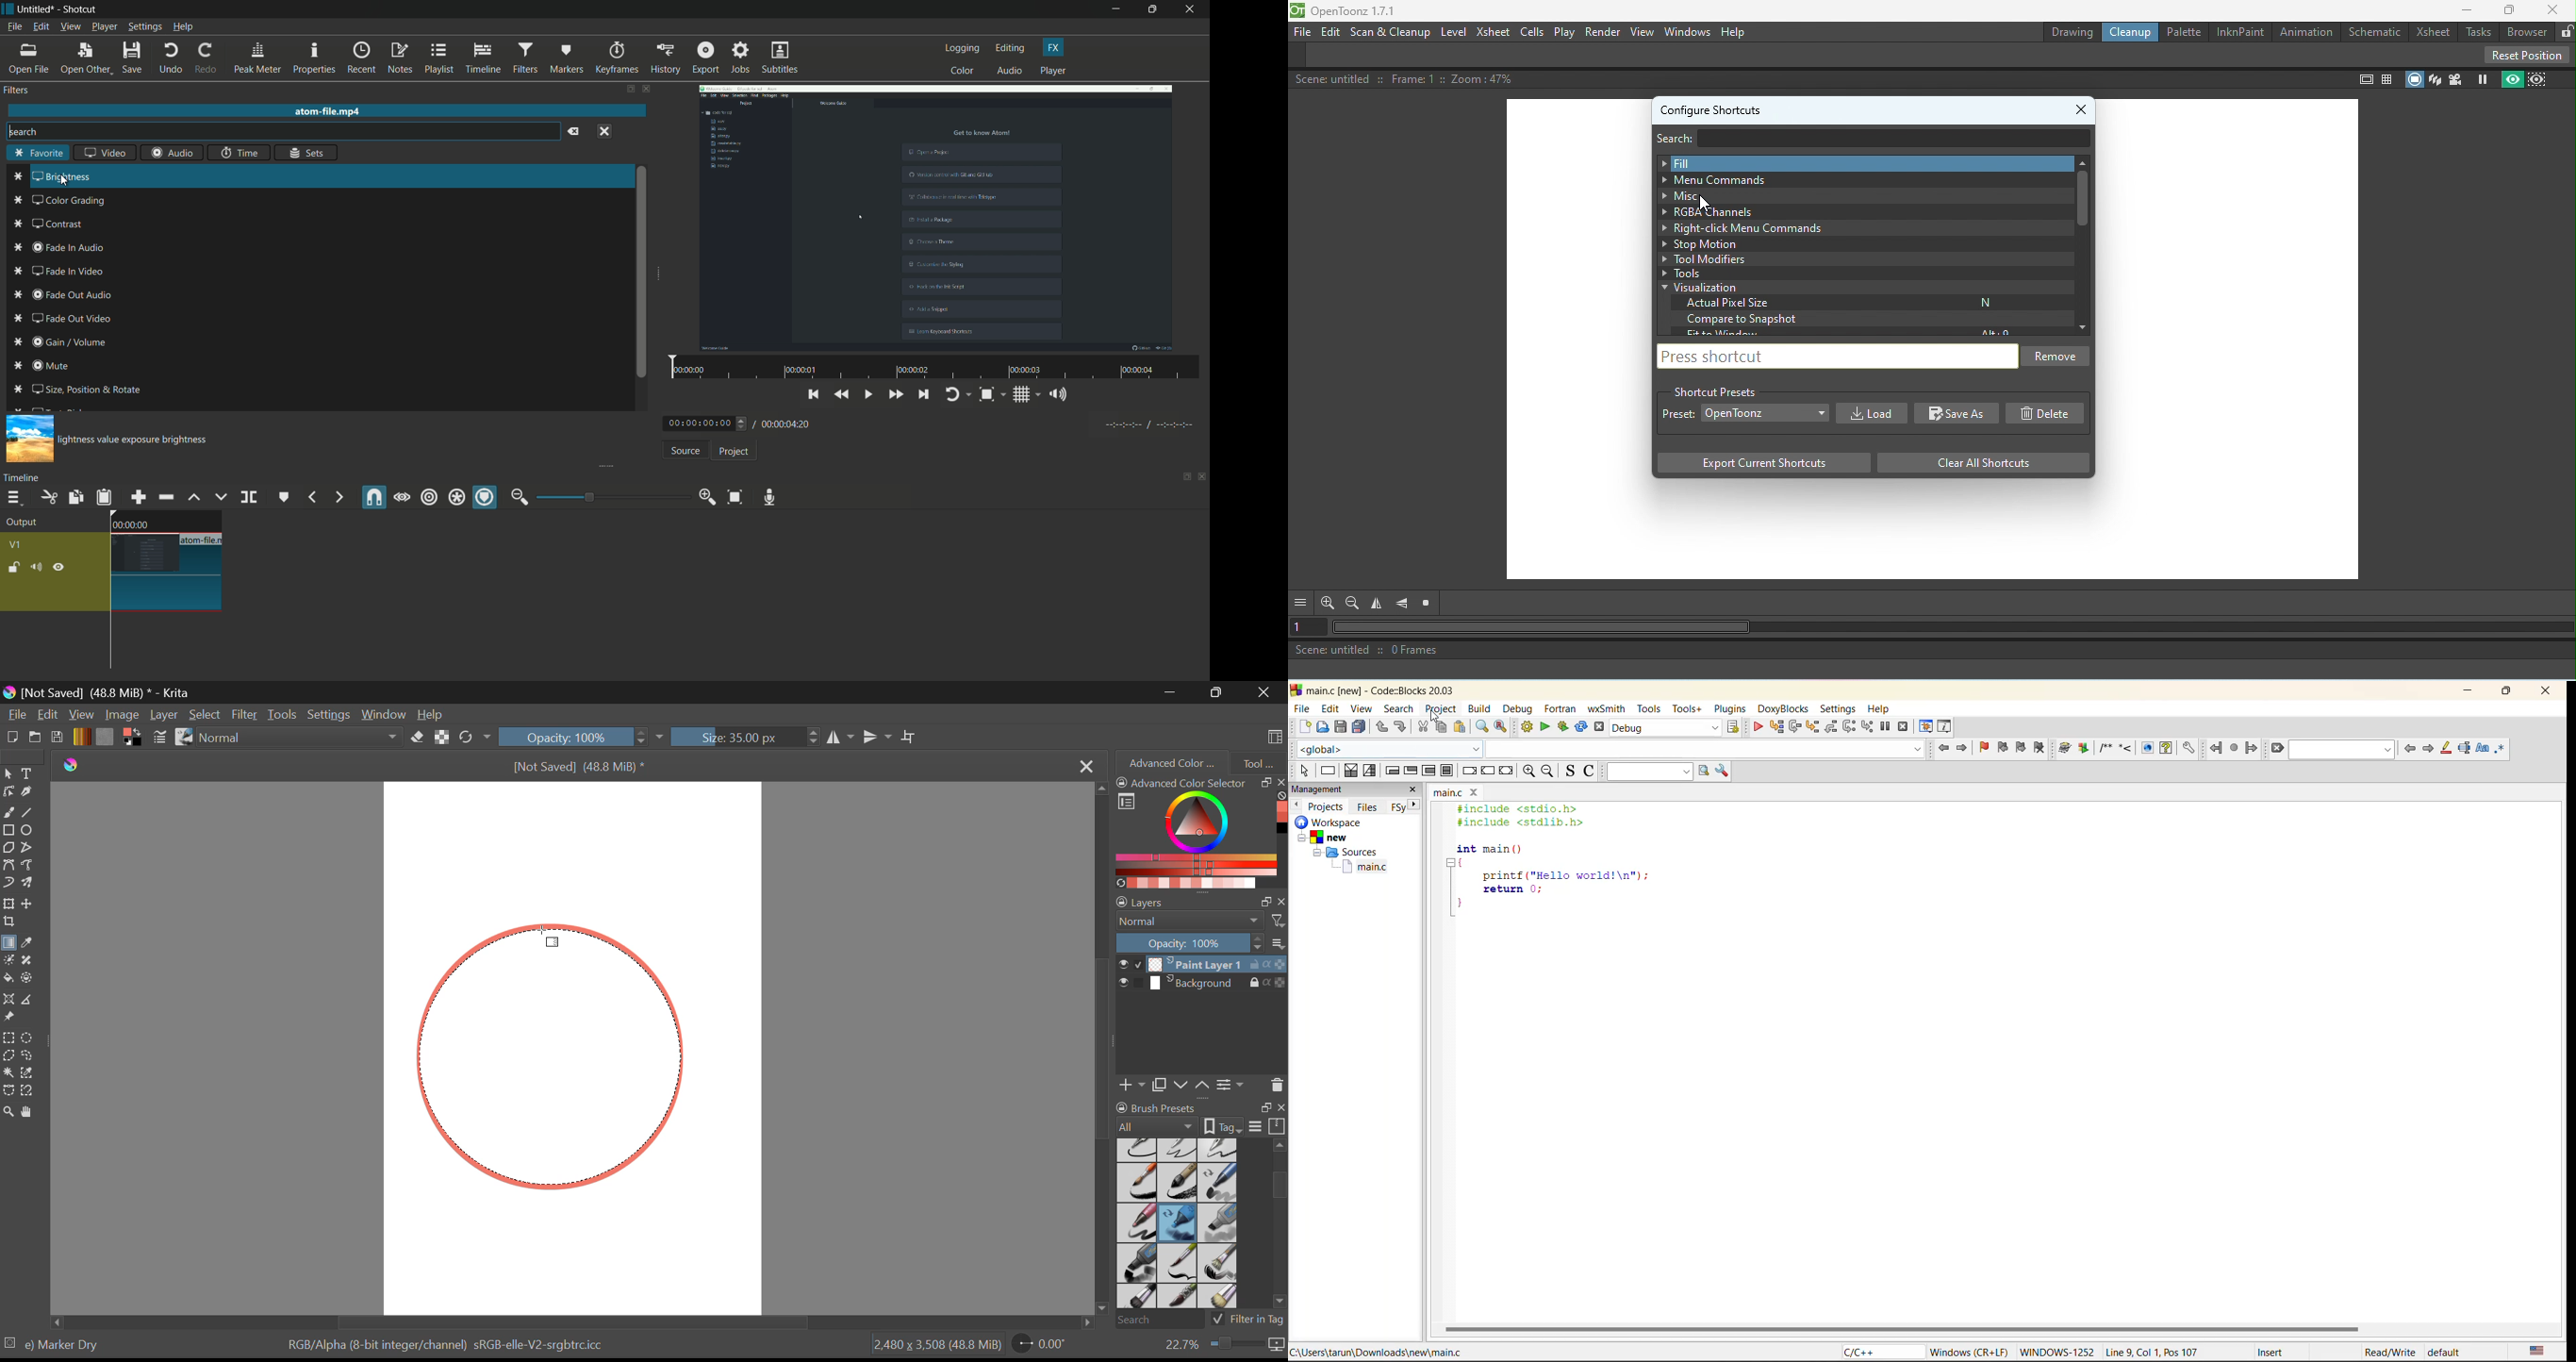 The width and height of the screenshot is (2576, 1372). I want to click on atom-file.mp4, so click(327, 110).